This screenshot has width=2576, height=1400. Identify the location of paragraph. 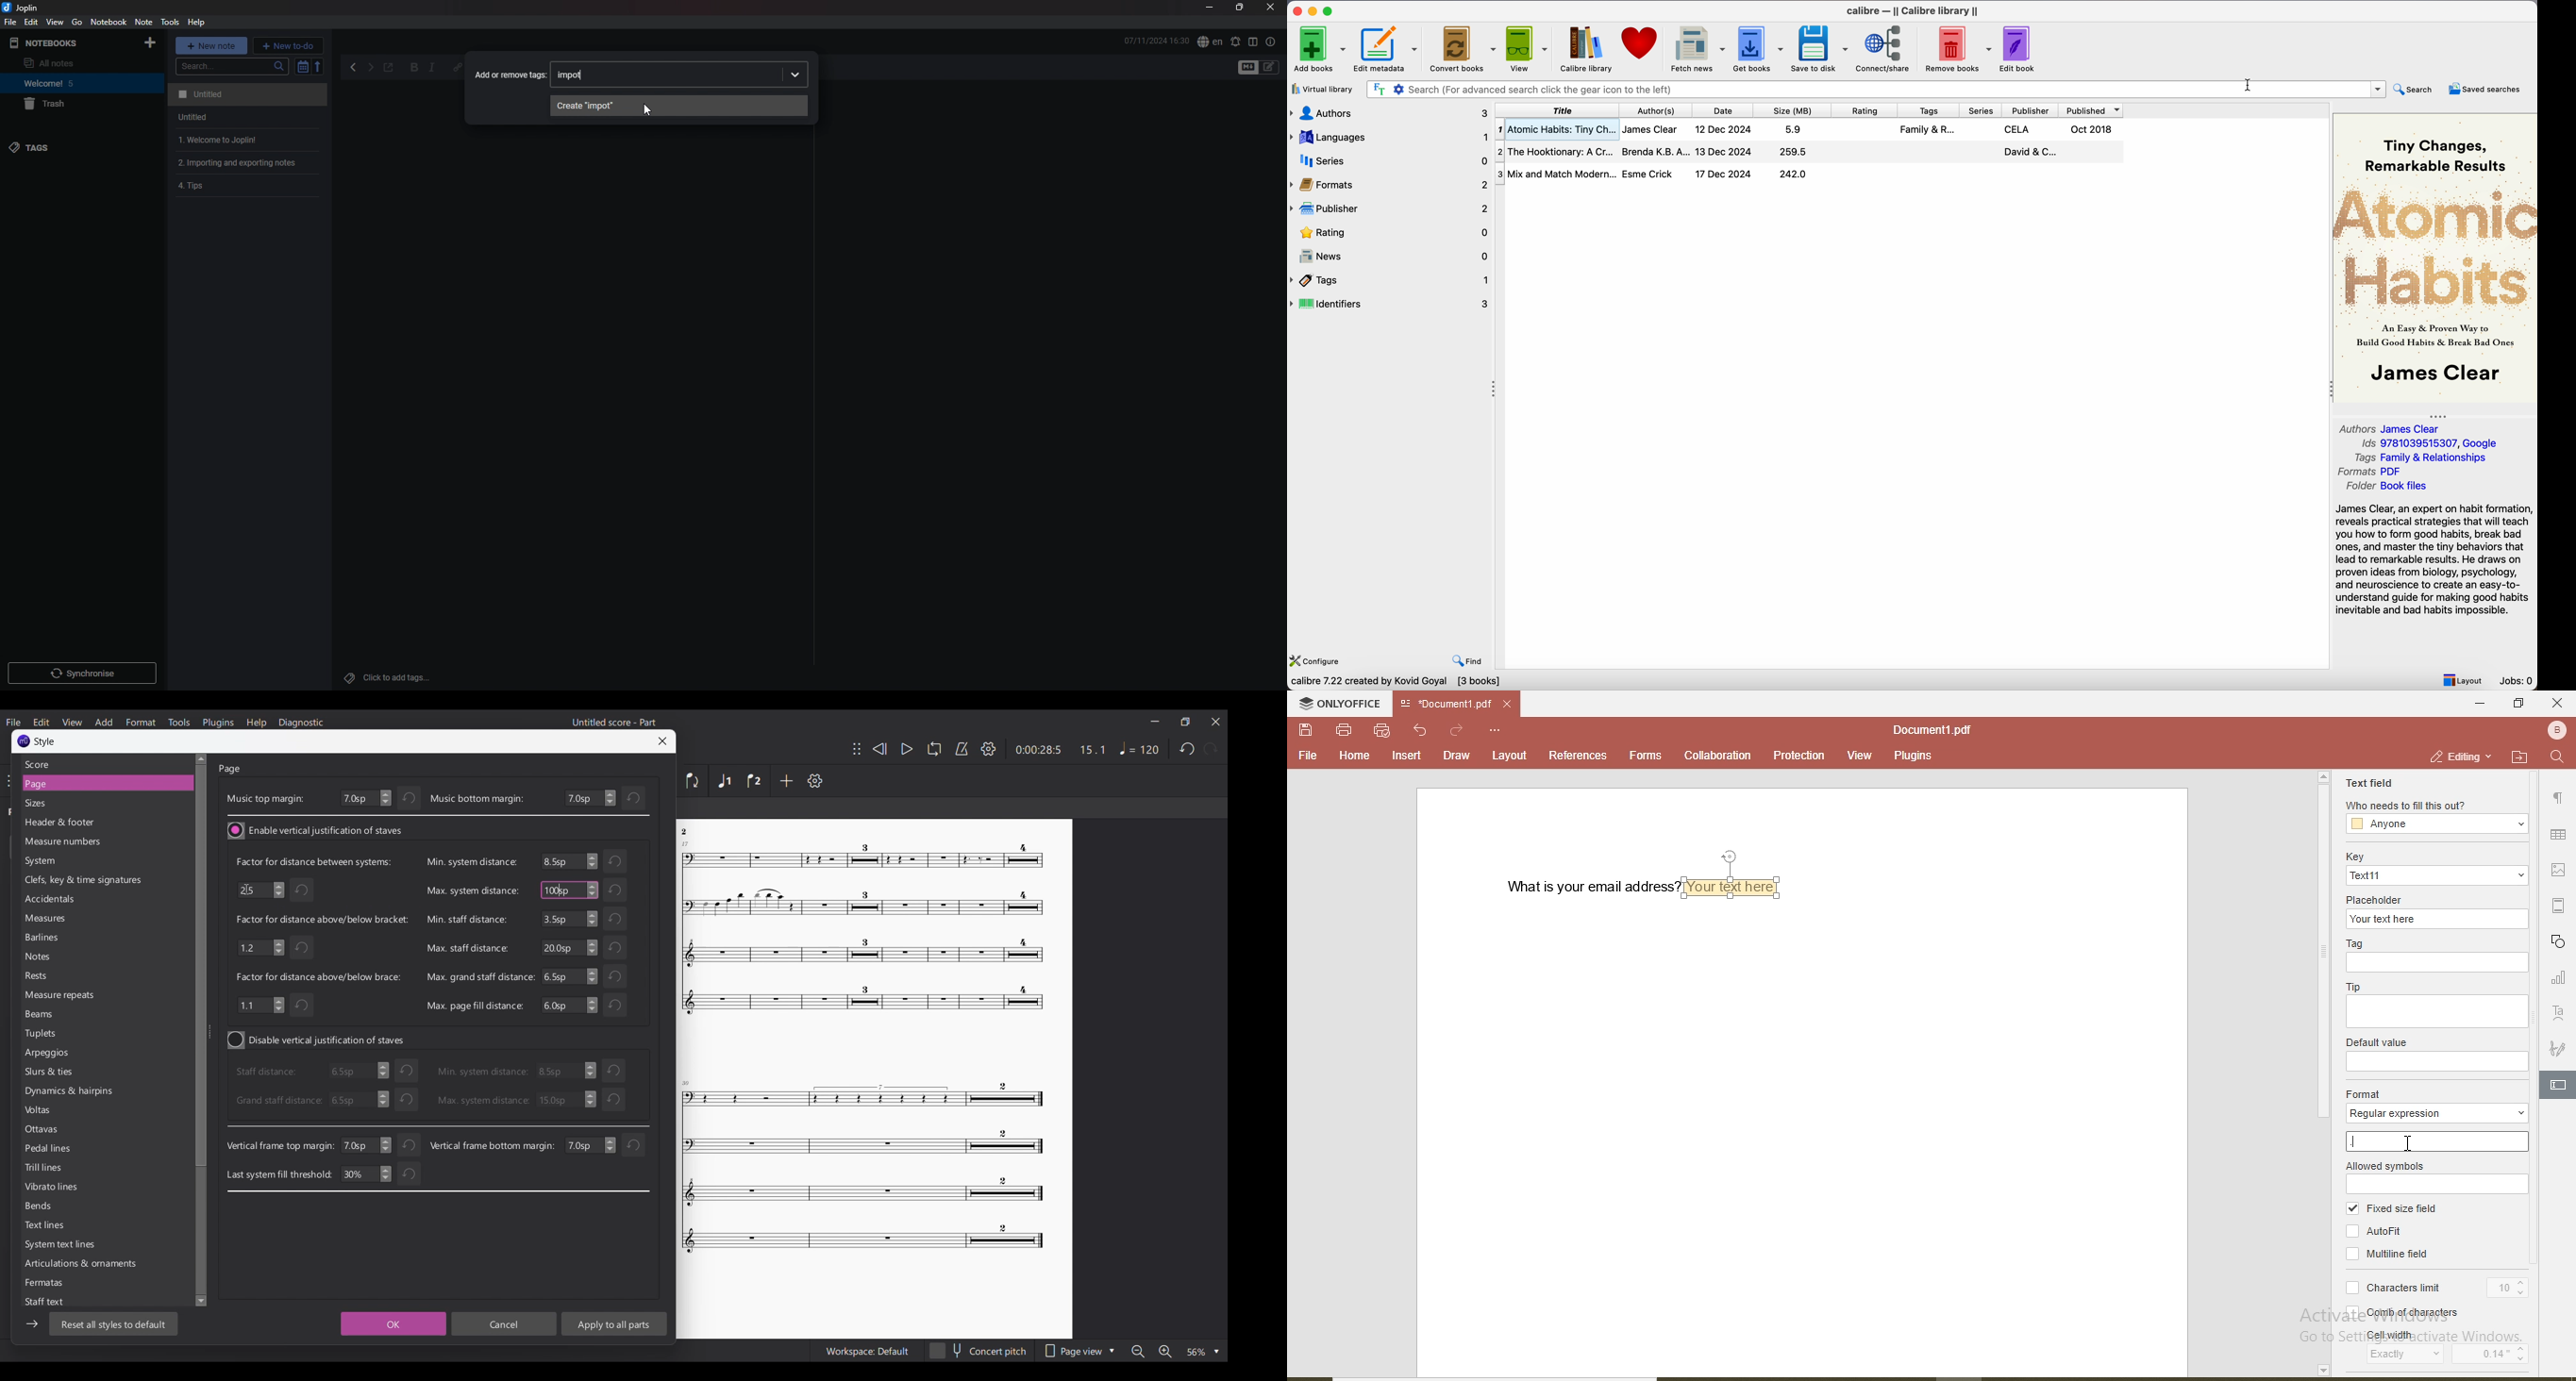
(2557, 801).